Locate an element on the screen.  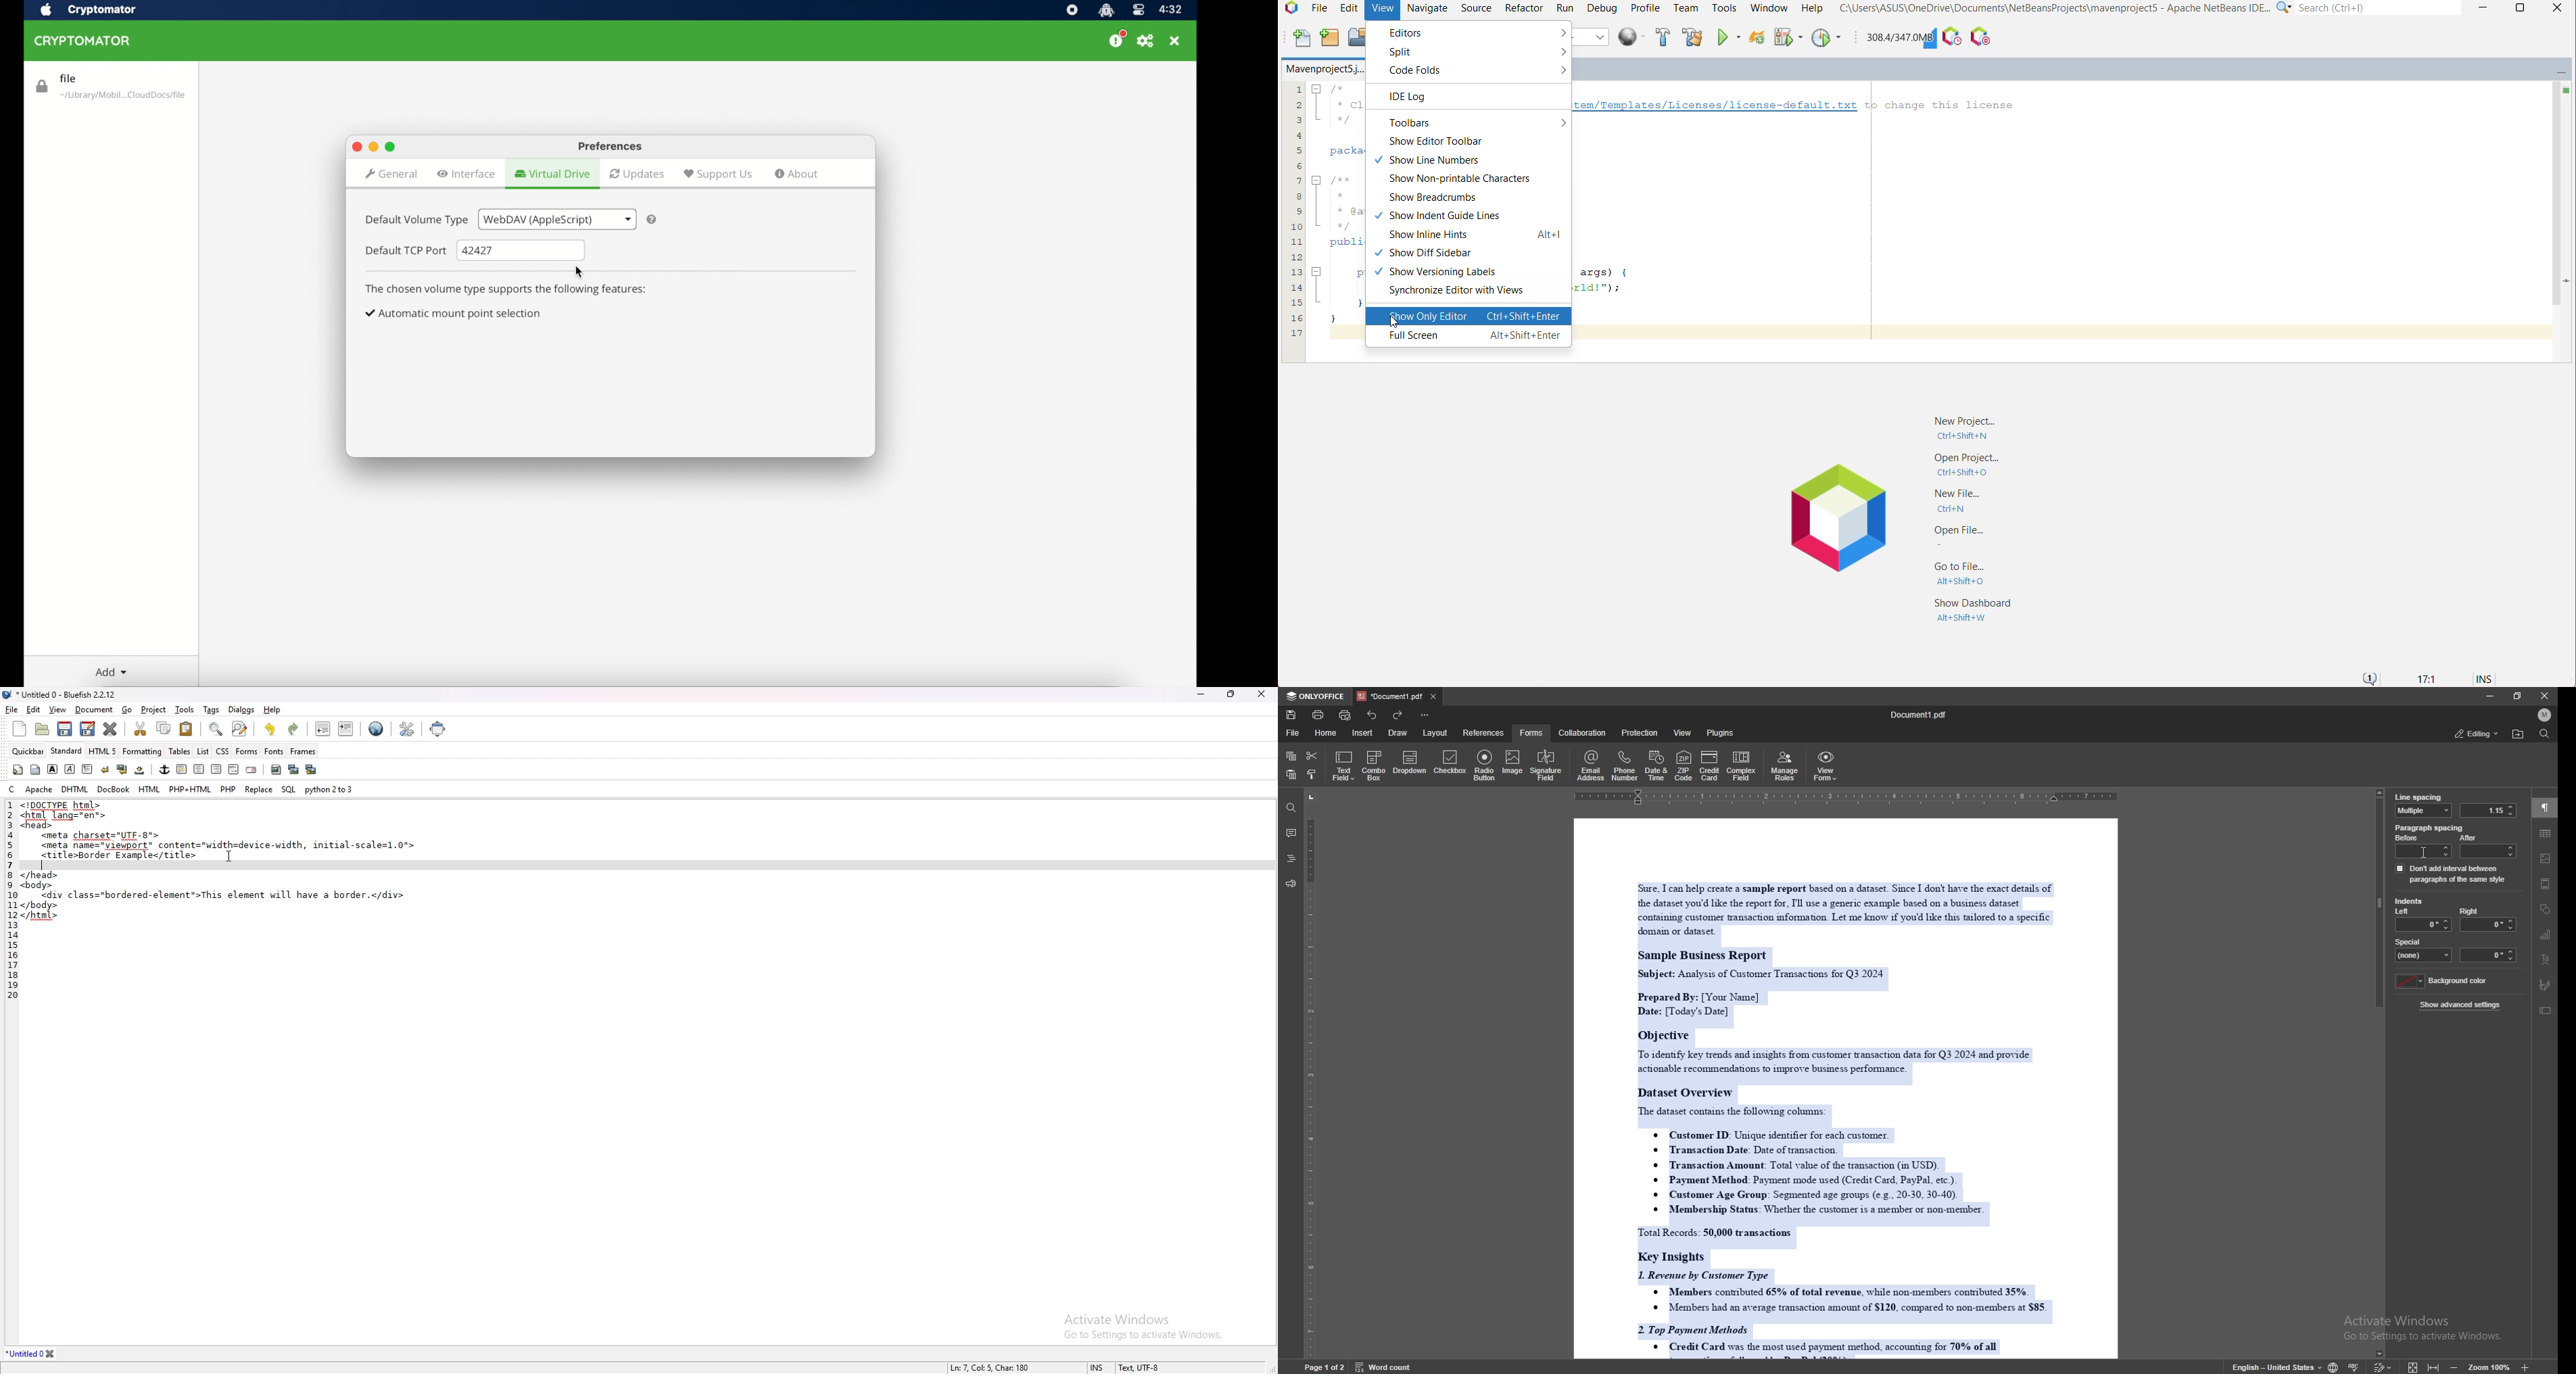
after is located at coordinates (2487, 846).